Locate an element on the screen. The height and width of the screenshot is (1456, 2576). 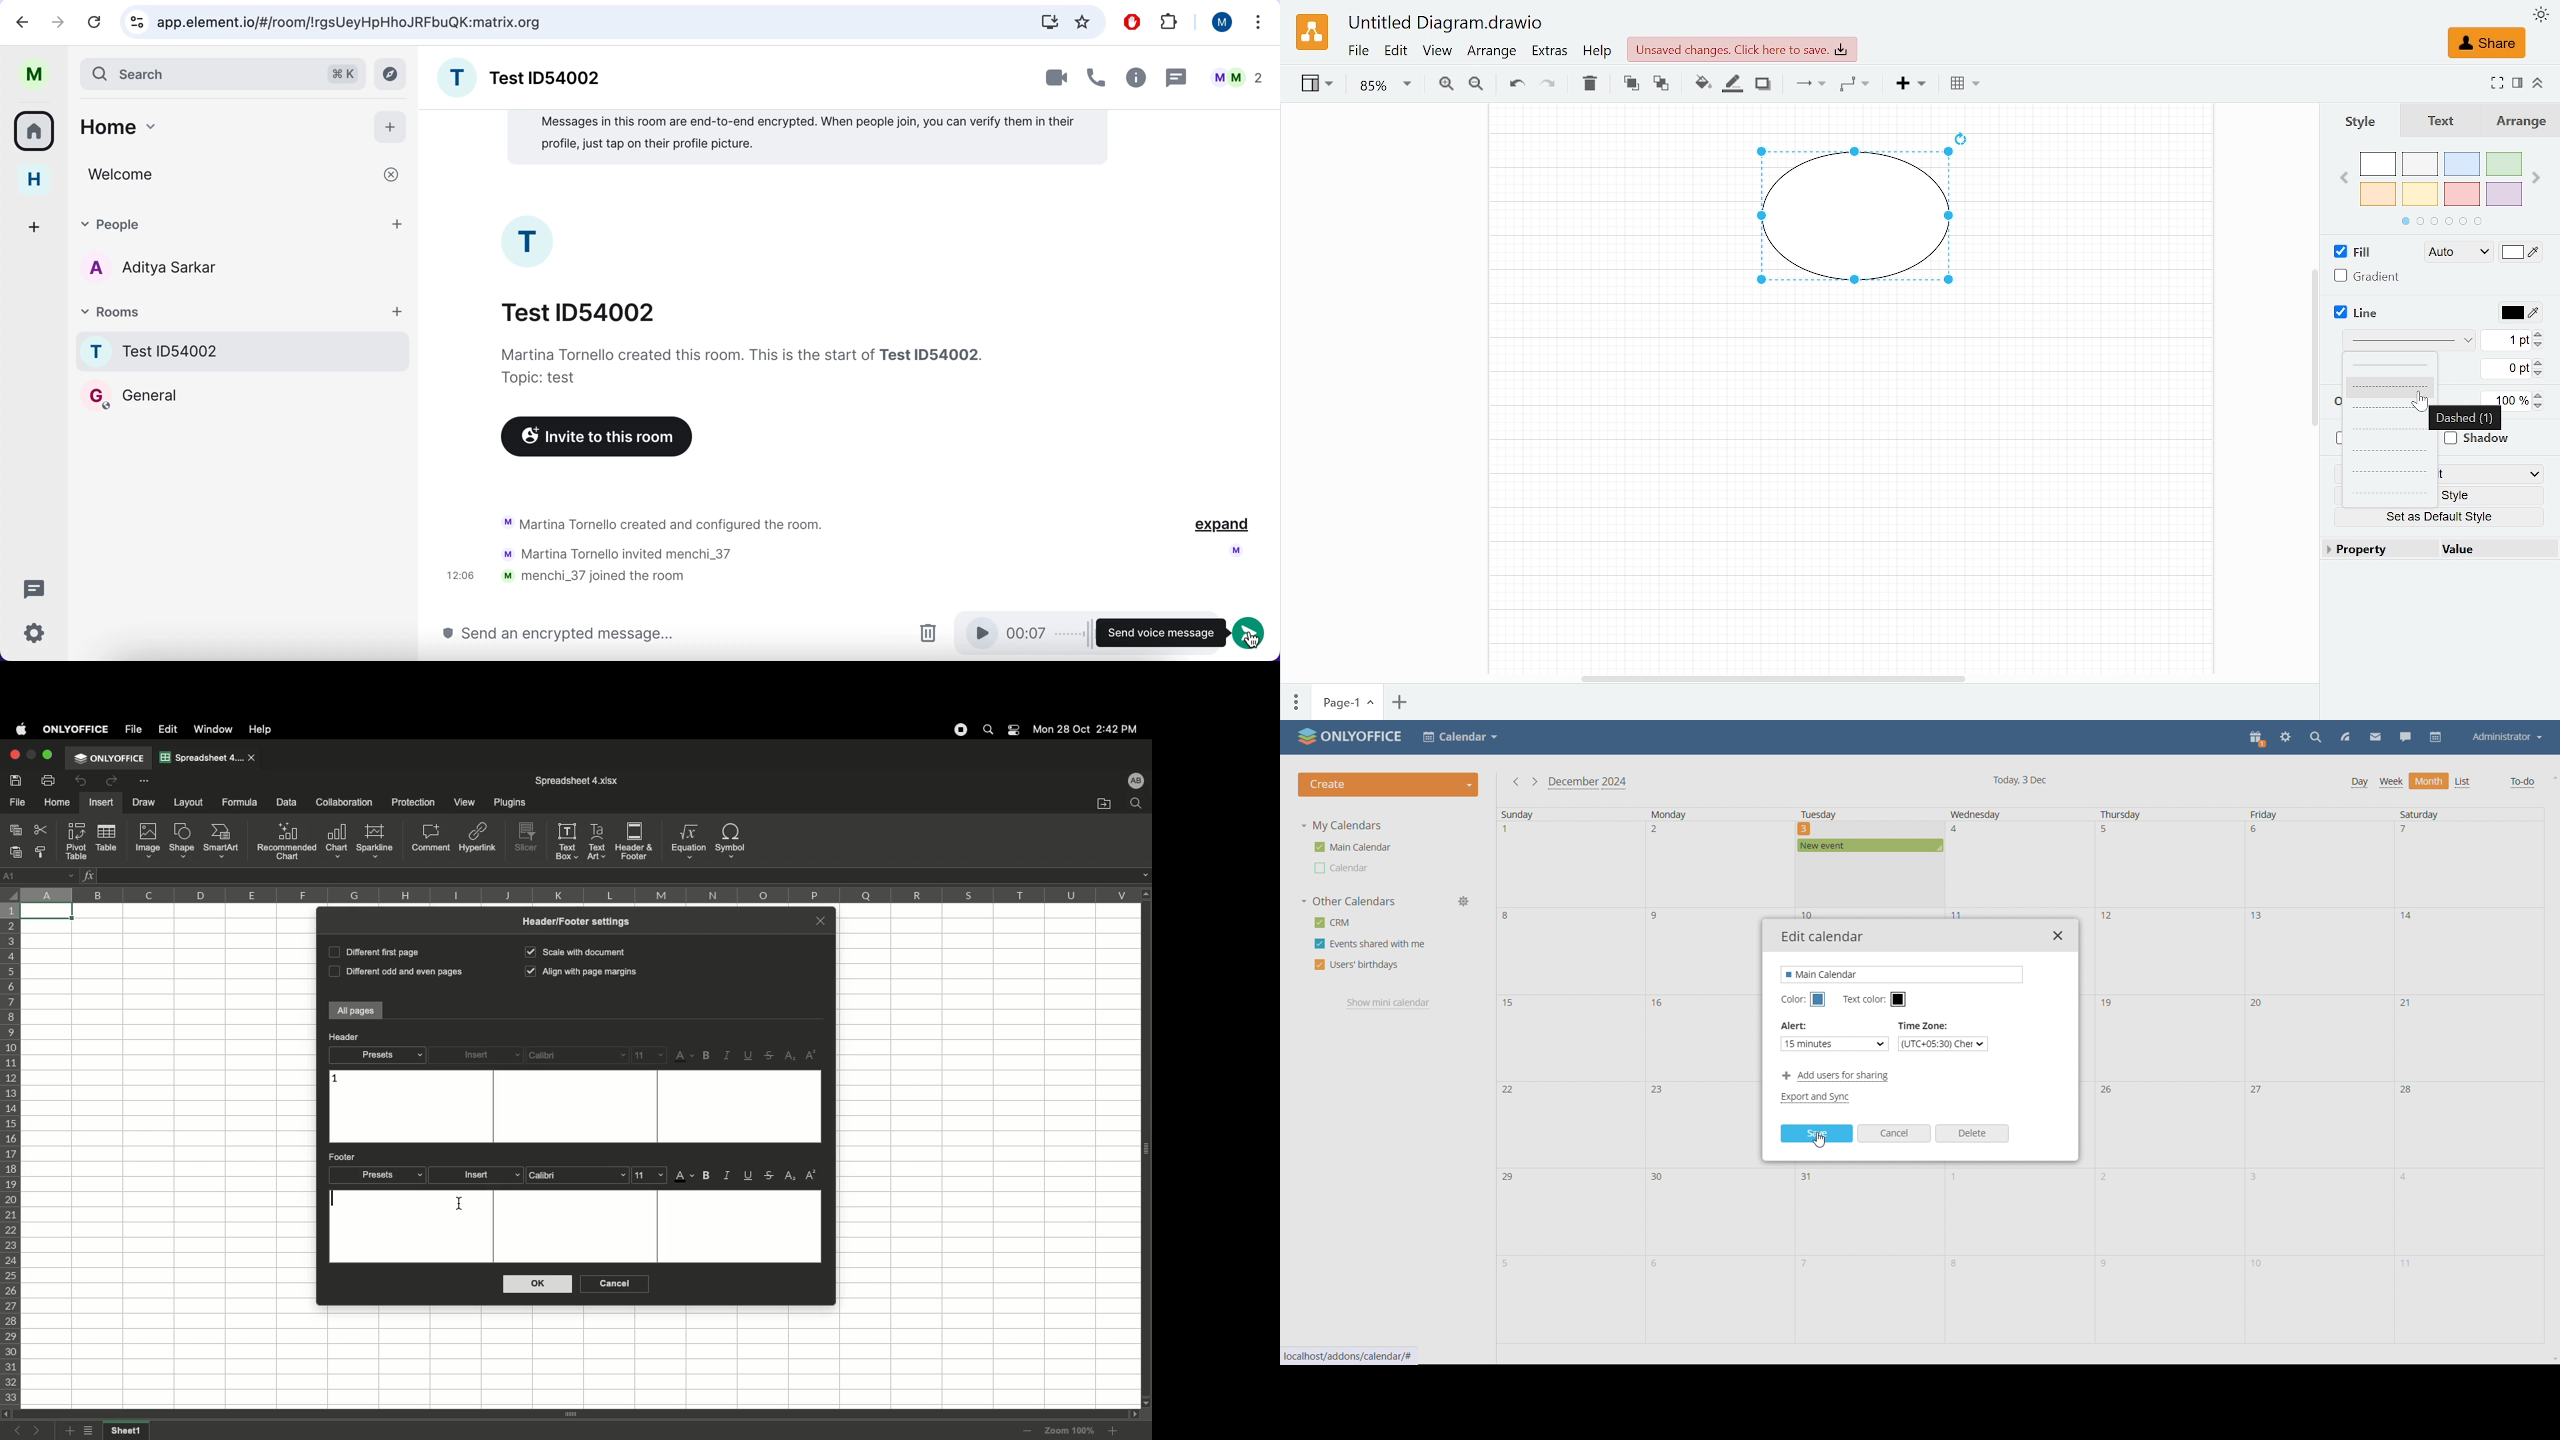
Bold is located at coordinates (708, 1056).